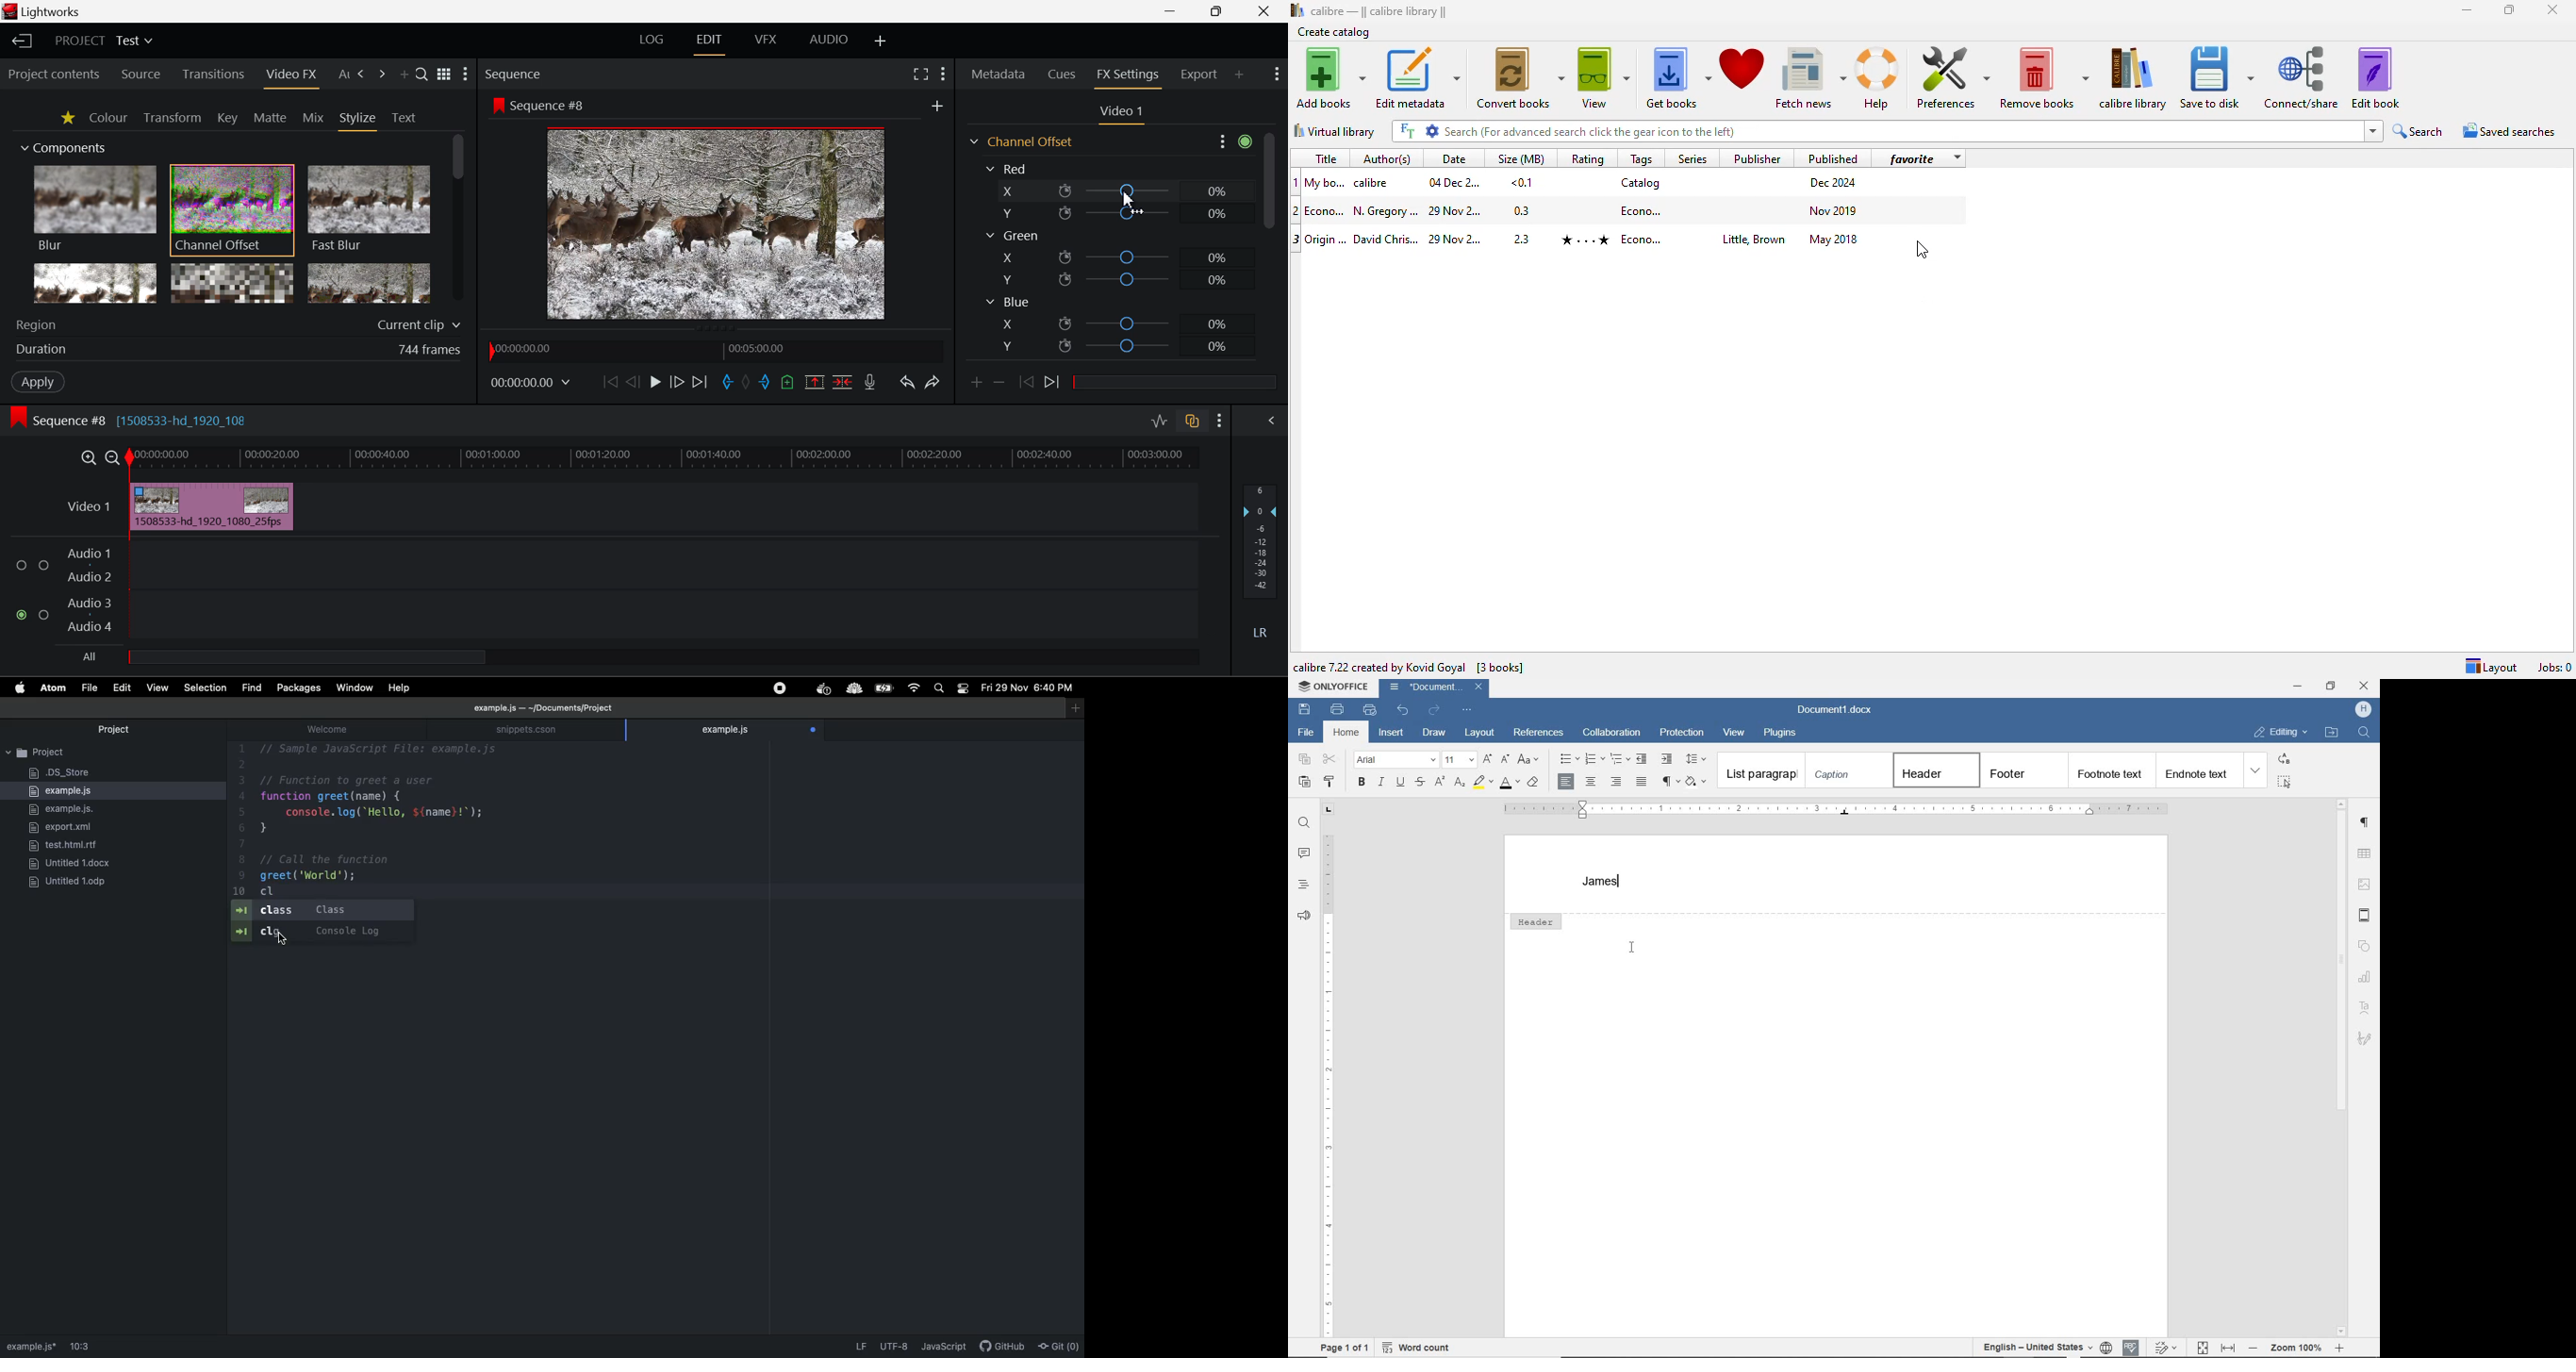 The height and width of the screenshot is (1372, 2576). What do you see at coordinates (1417, 77) in the screenshot?
I see `edit metadata` at bounding box center [1417, 77].